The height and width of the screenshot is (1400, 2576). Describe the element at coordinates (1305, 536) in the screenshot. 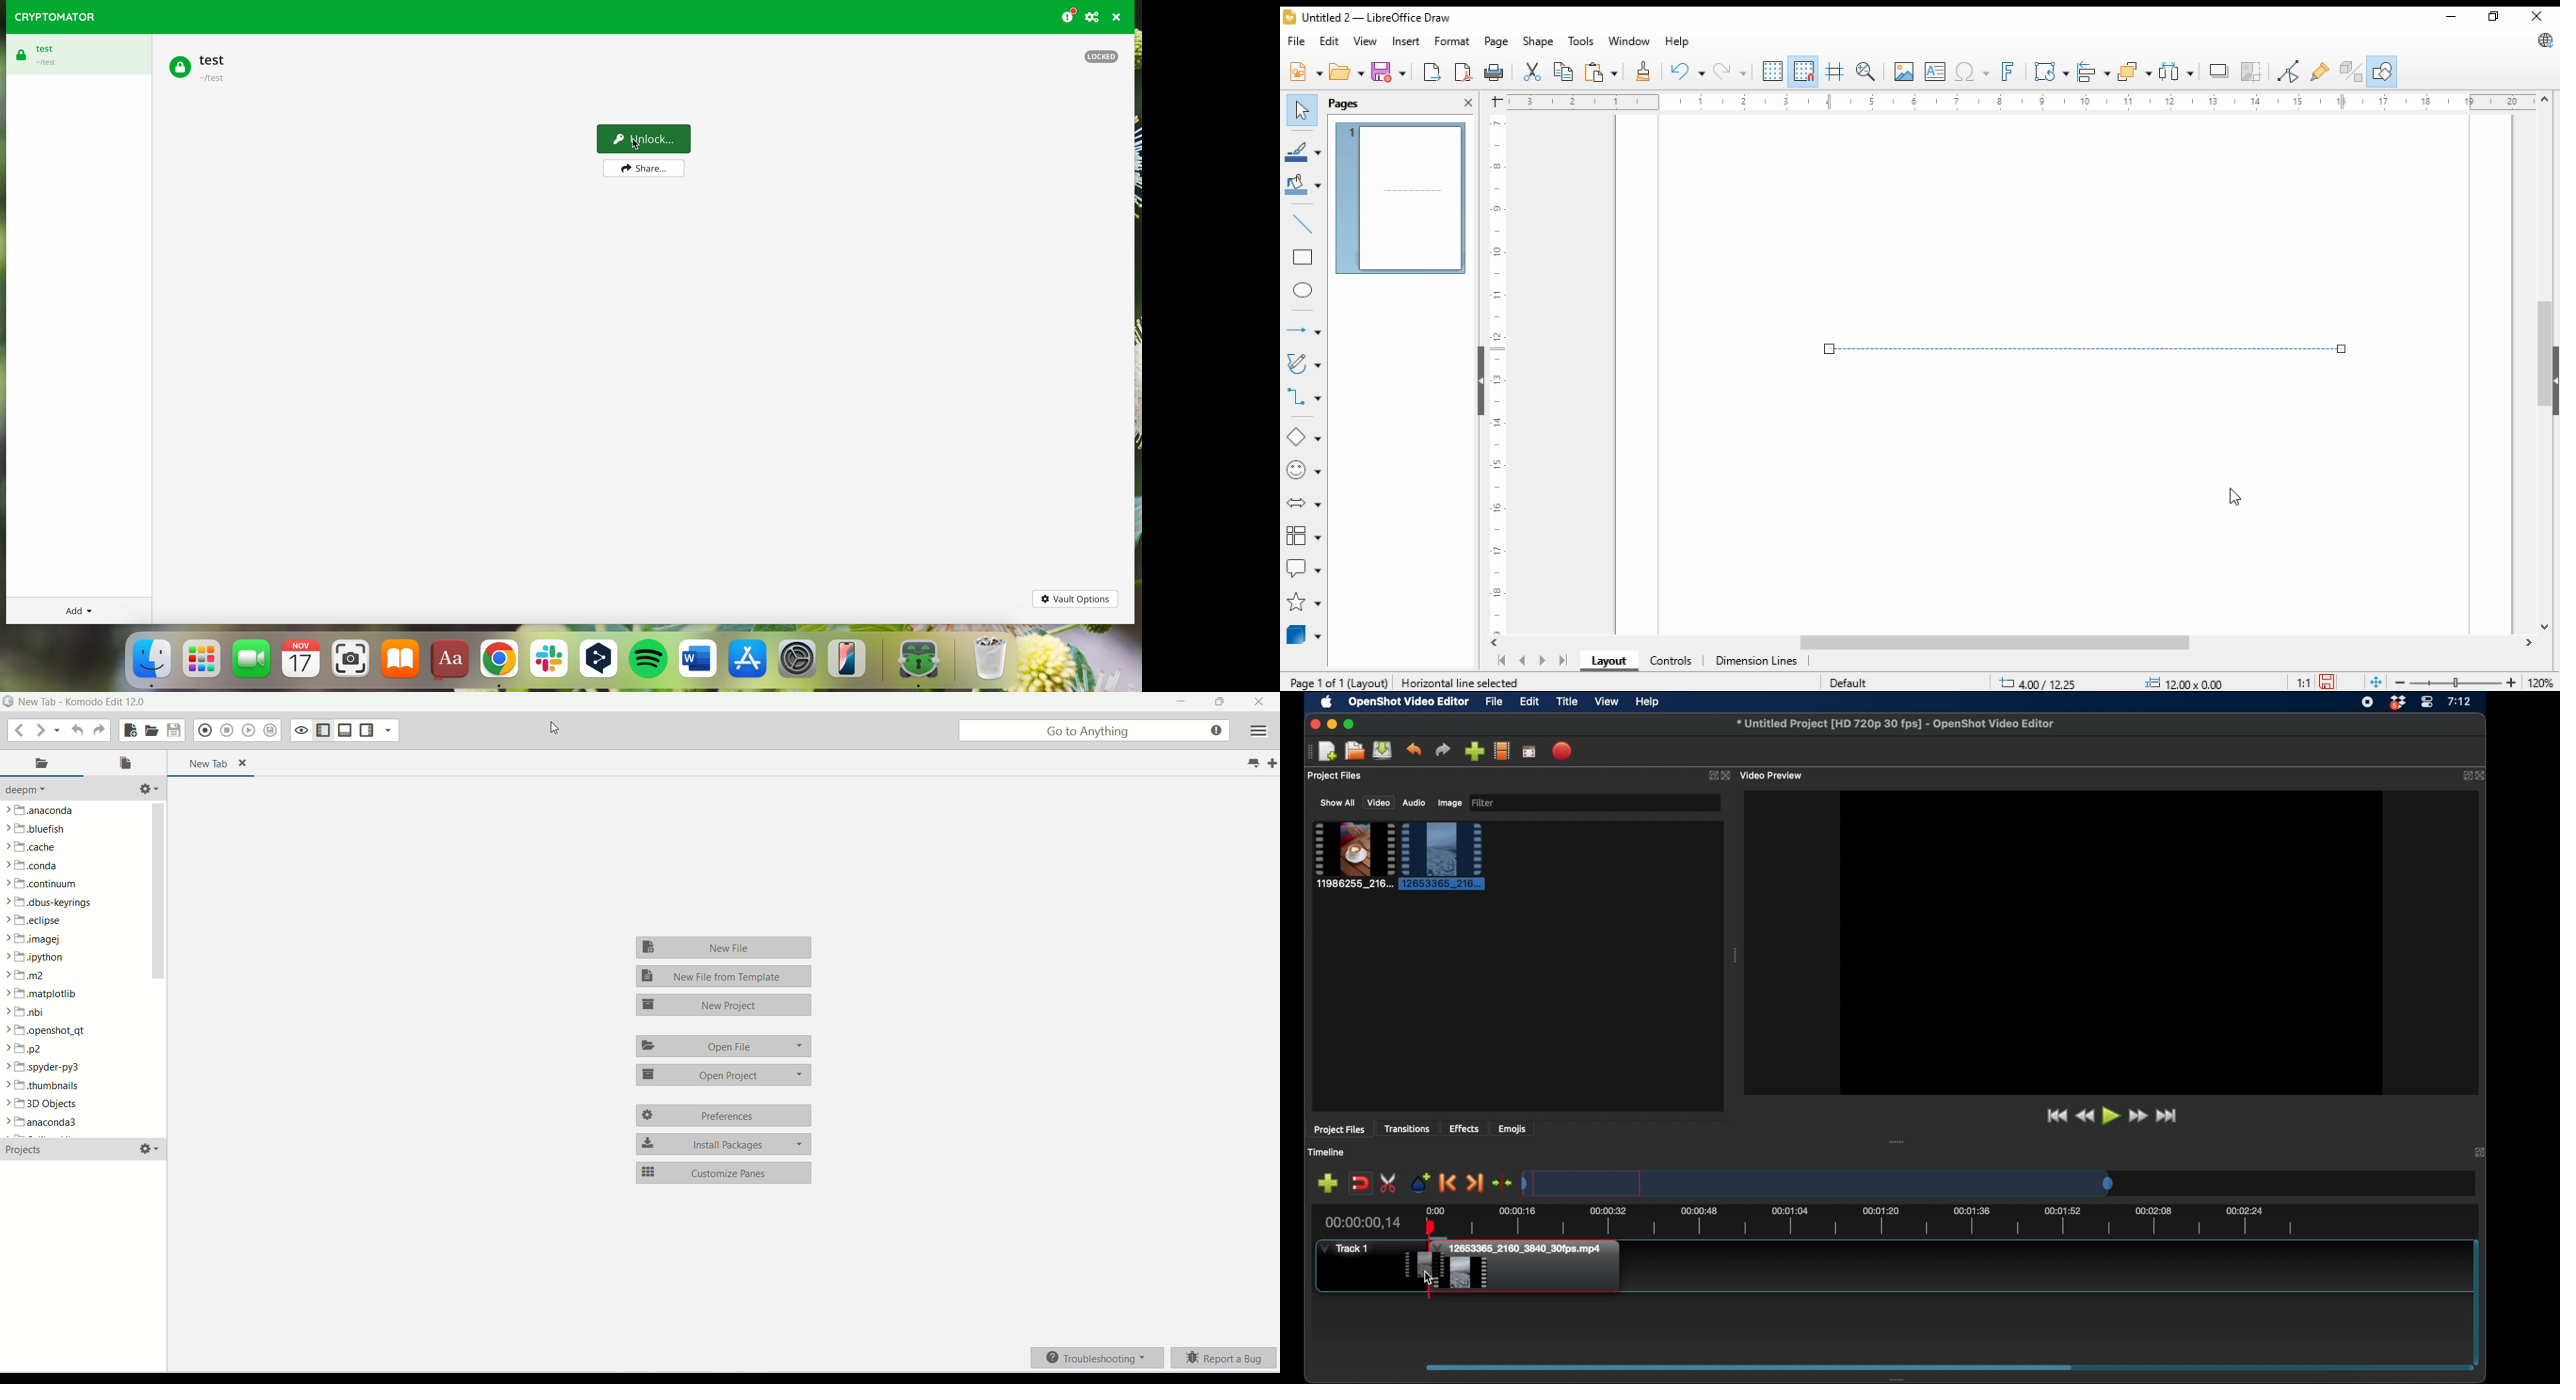

I see `flowchart` at that location.